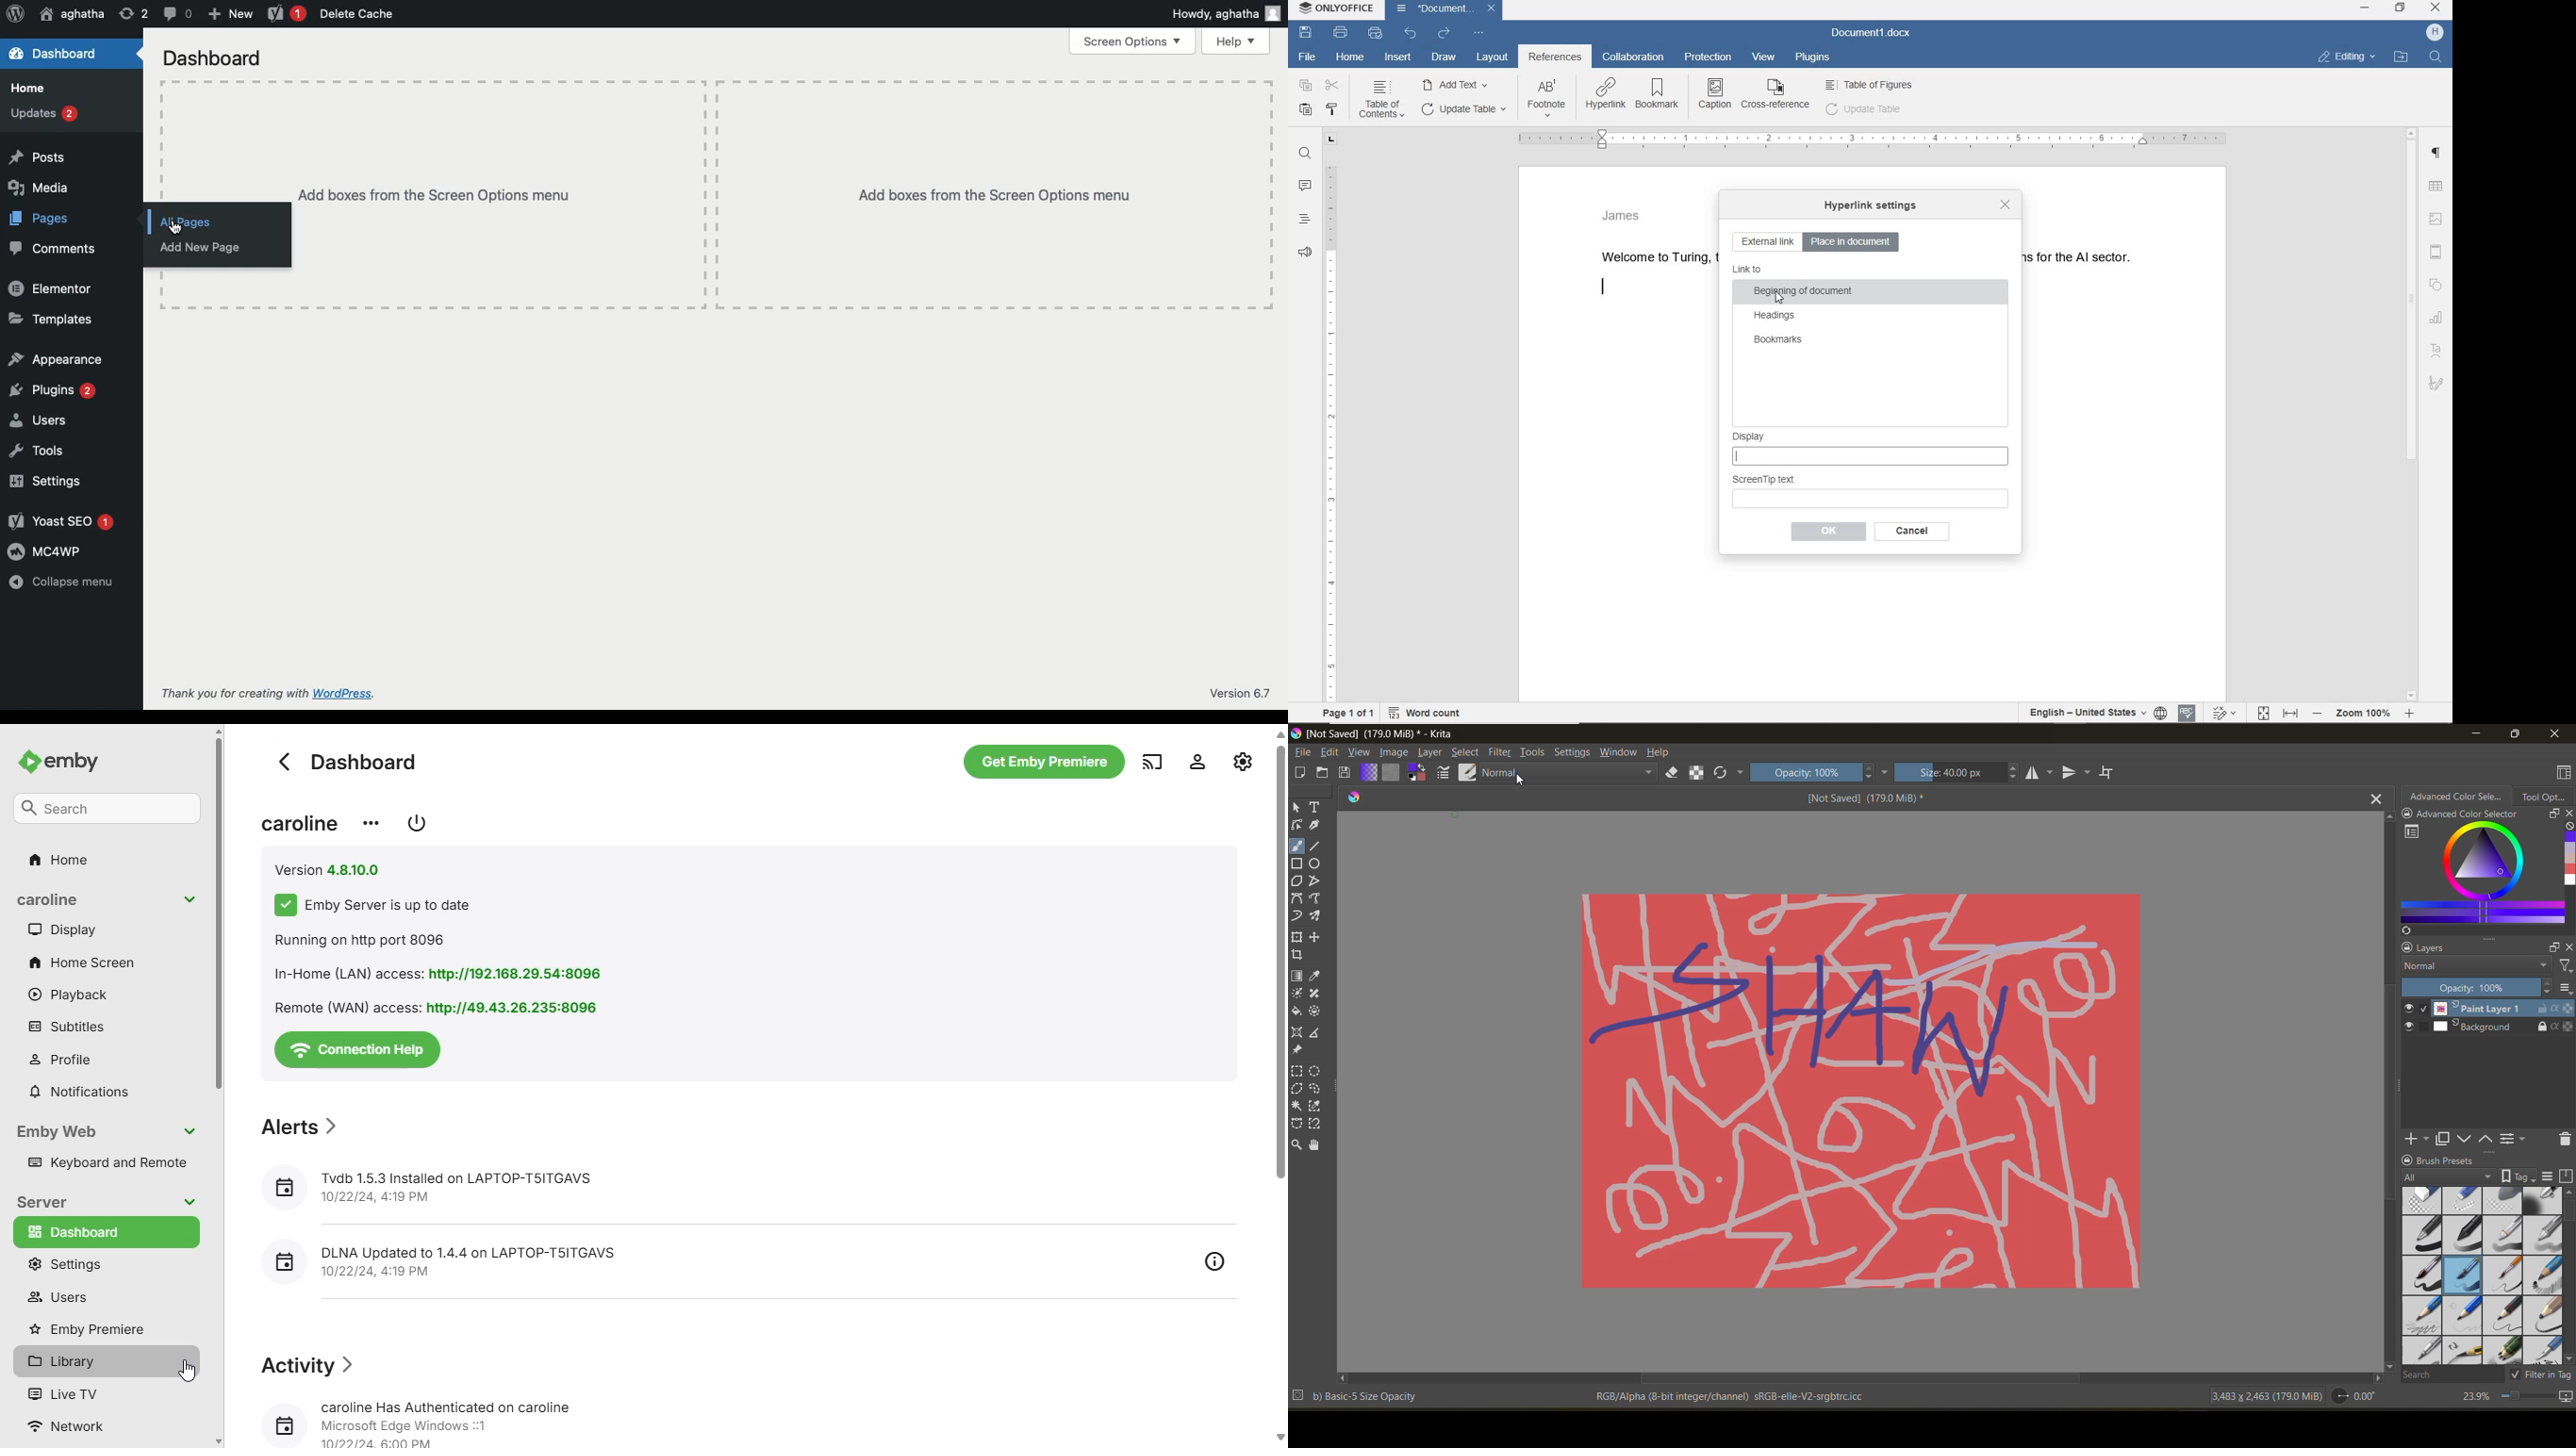  What do you see at coordinates (1297, 1071) in the screenshot?
I see `Rectangular selection tool` at bounding box center [1297, 1071].